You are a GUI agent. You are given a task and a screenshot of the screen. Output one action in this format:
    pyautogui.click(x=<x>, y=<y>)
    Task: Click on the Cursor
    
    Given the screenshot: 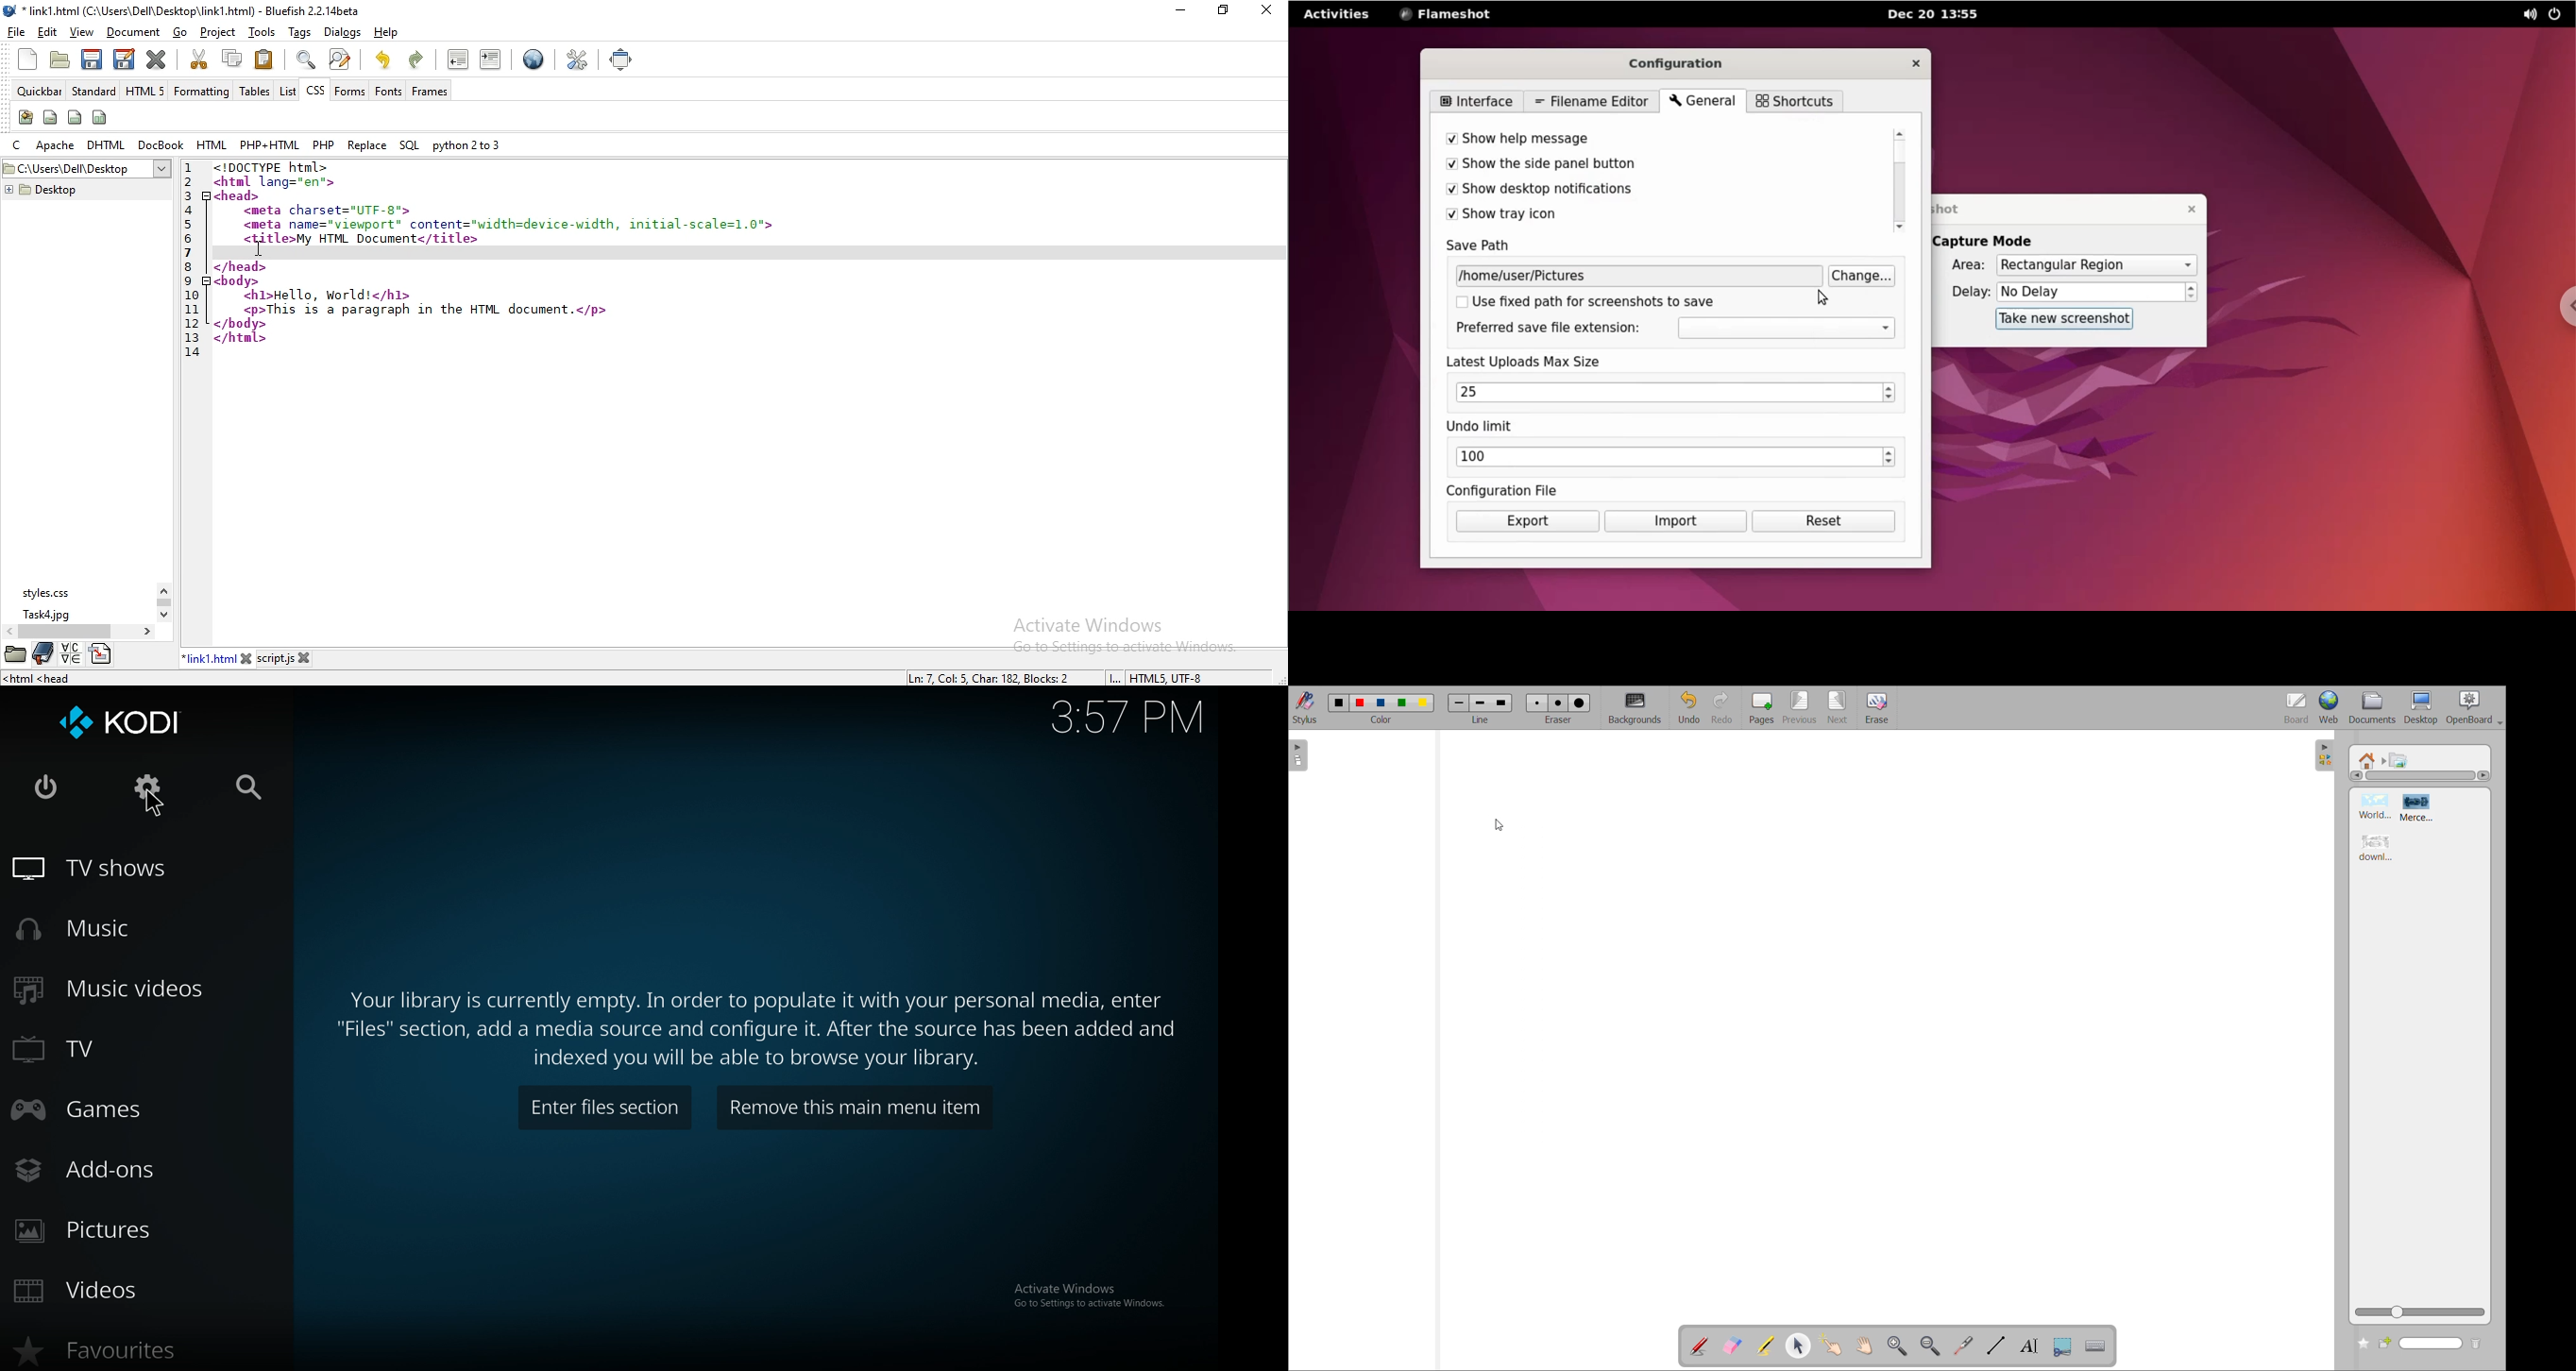 What is the action you would take?
    pyautogui.click(x=159, y=807)
    